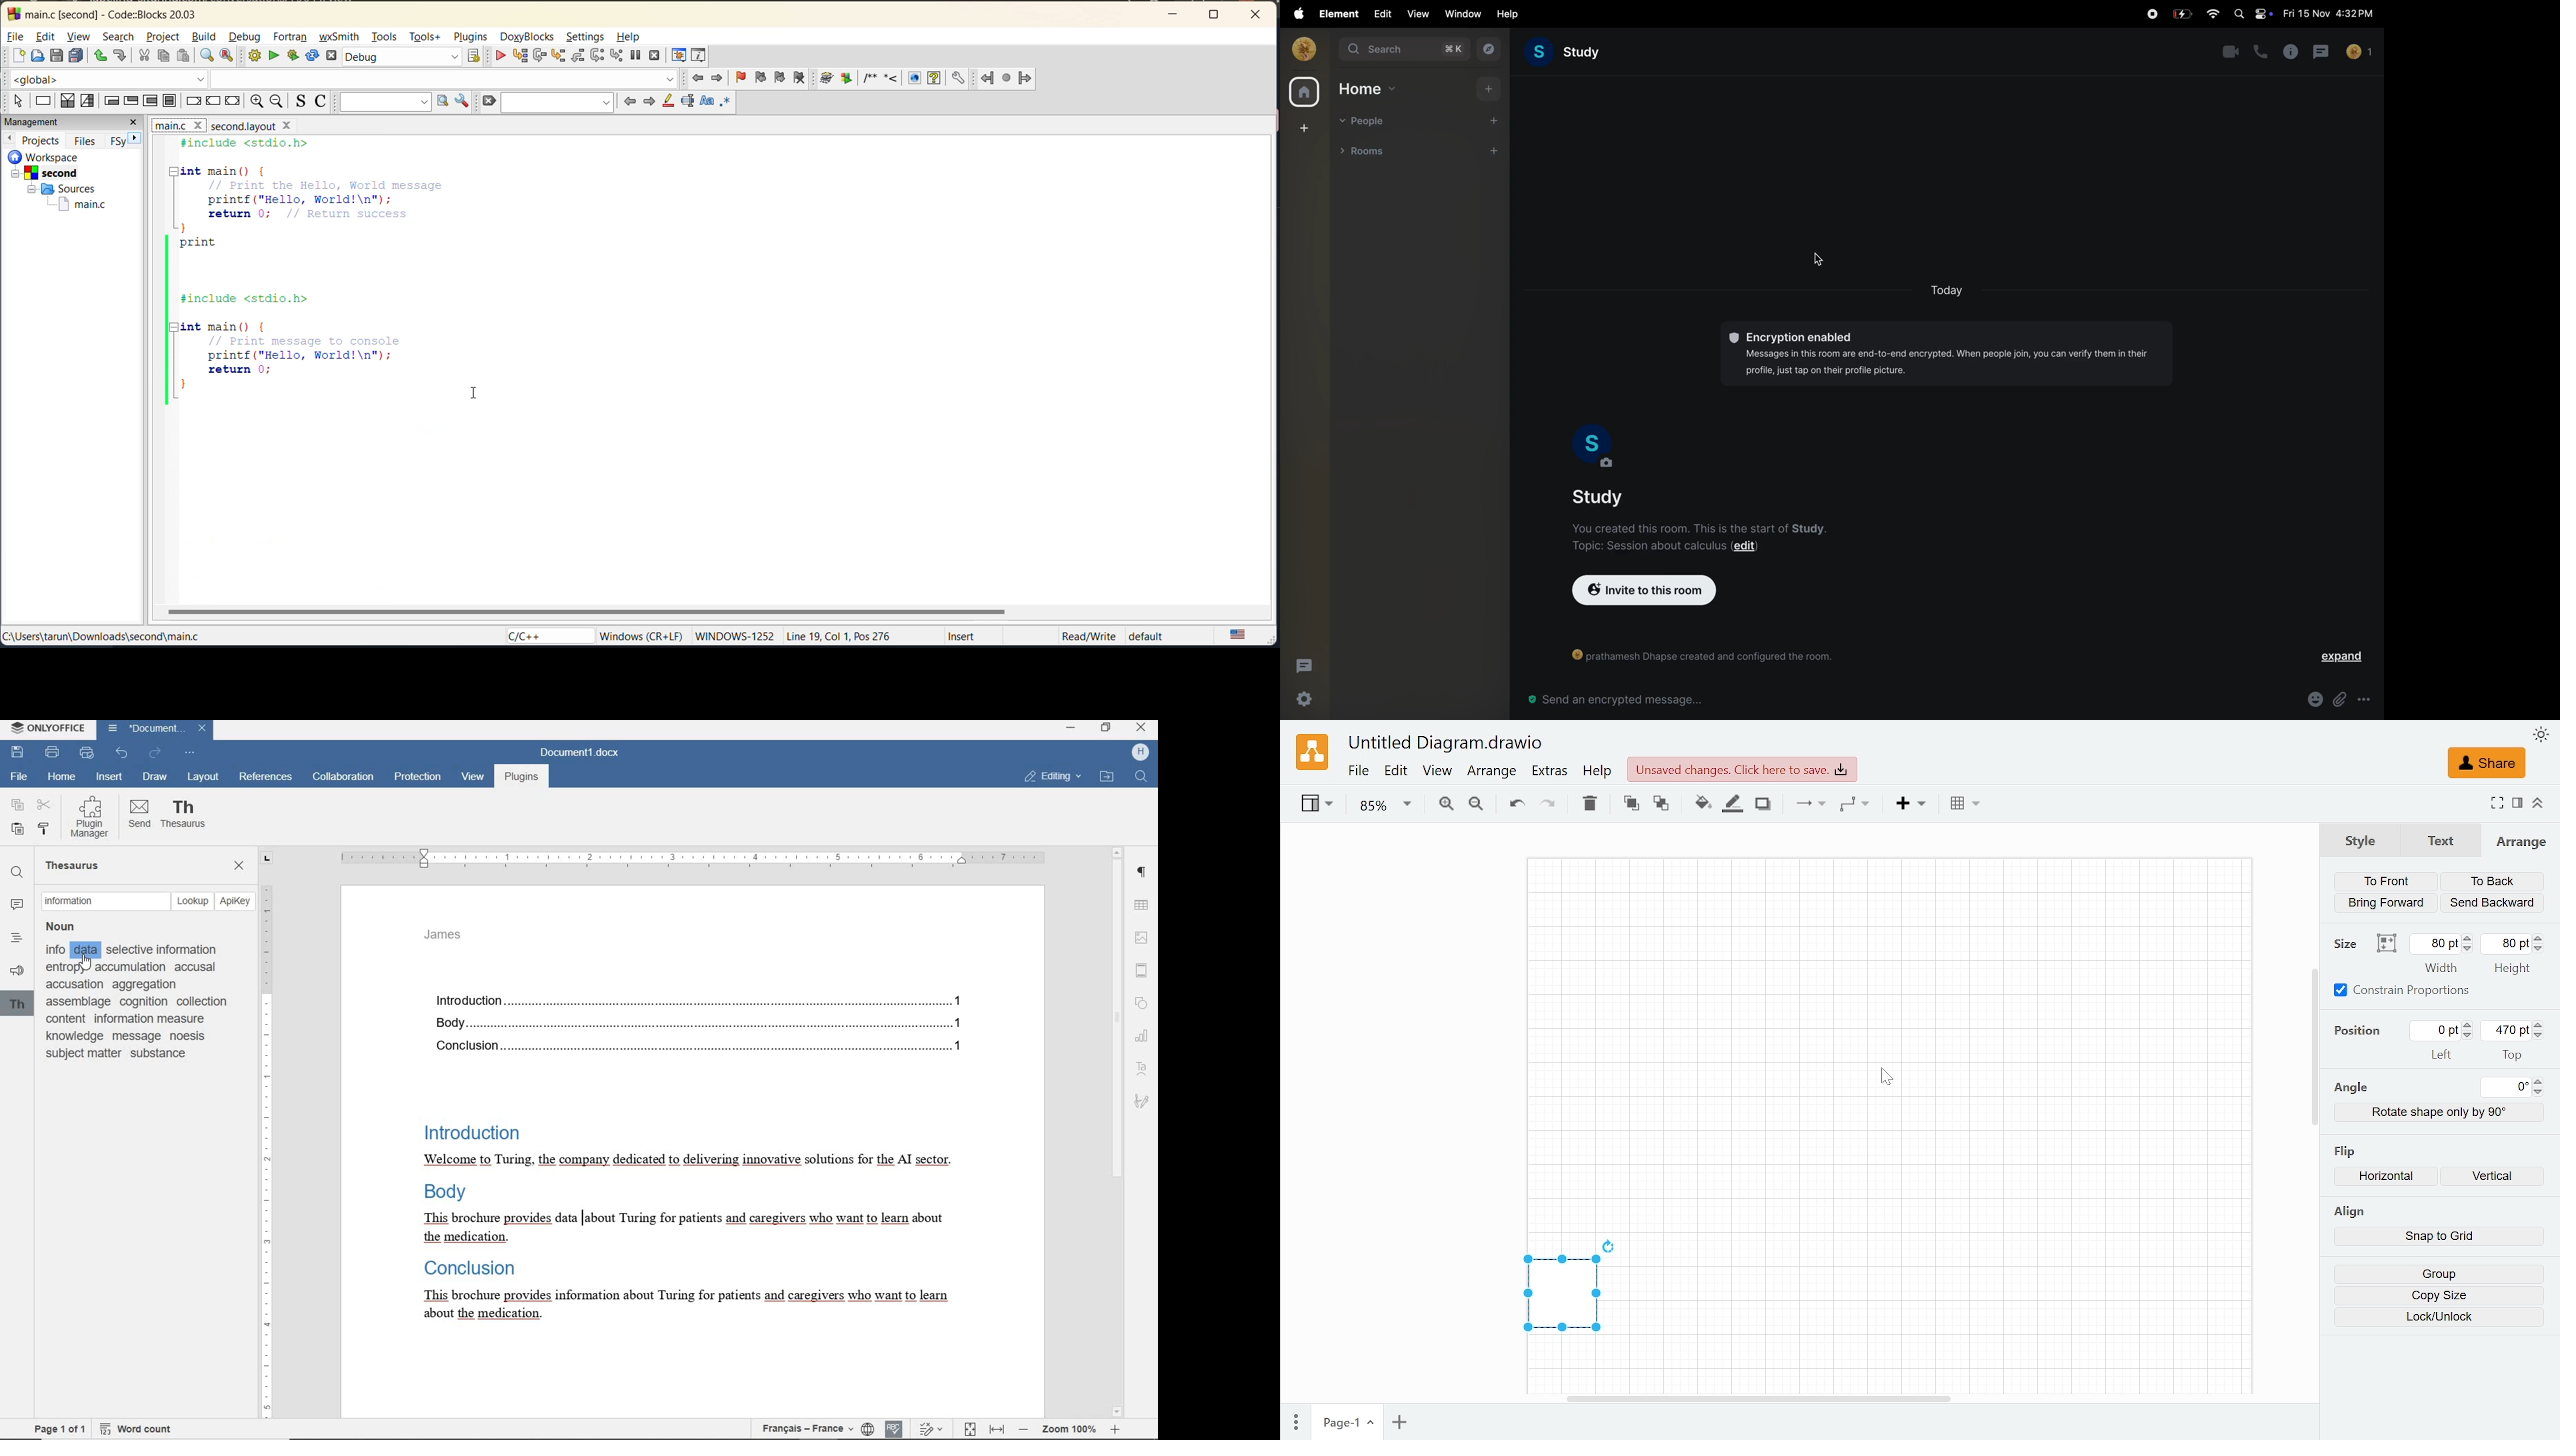 This screenshot has width=2576, height=1456. I want to click on TEXT LANGUAGE, so click(808, 1430).